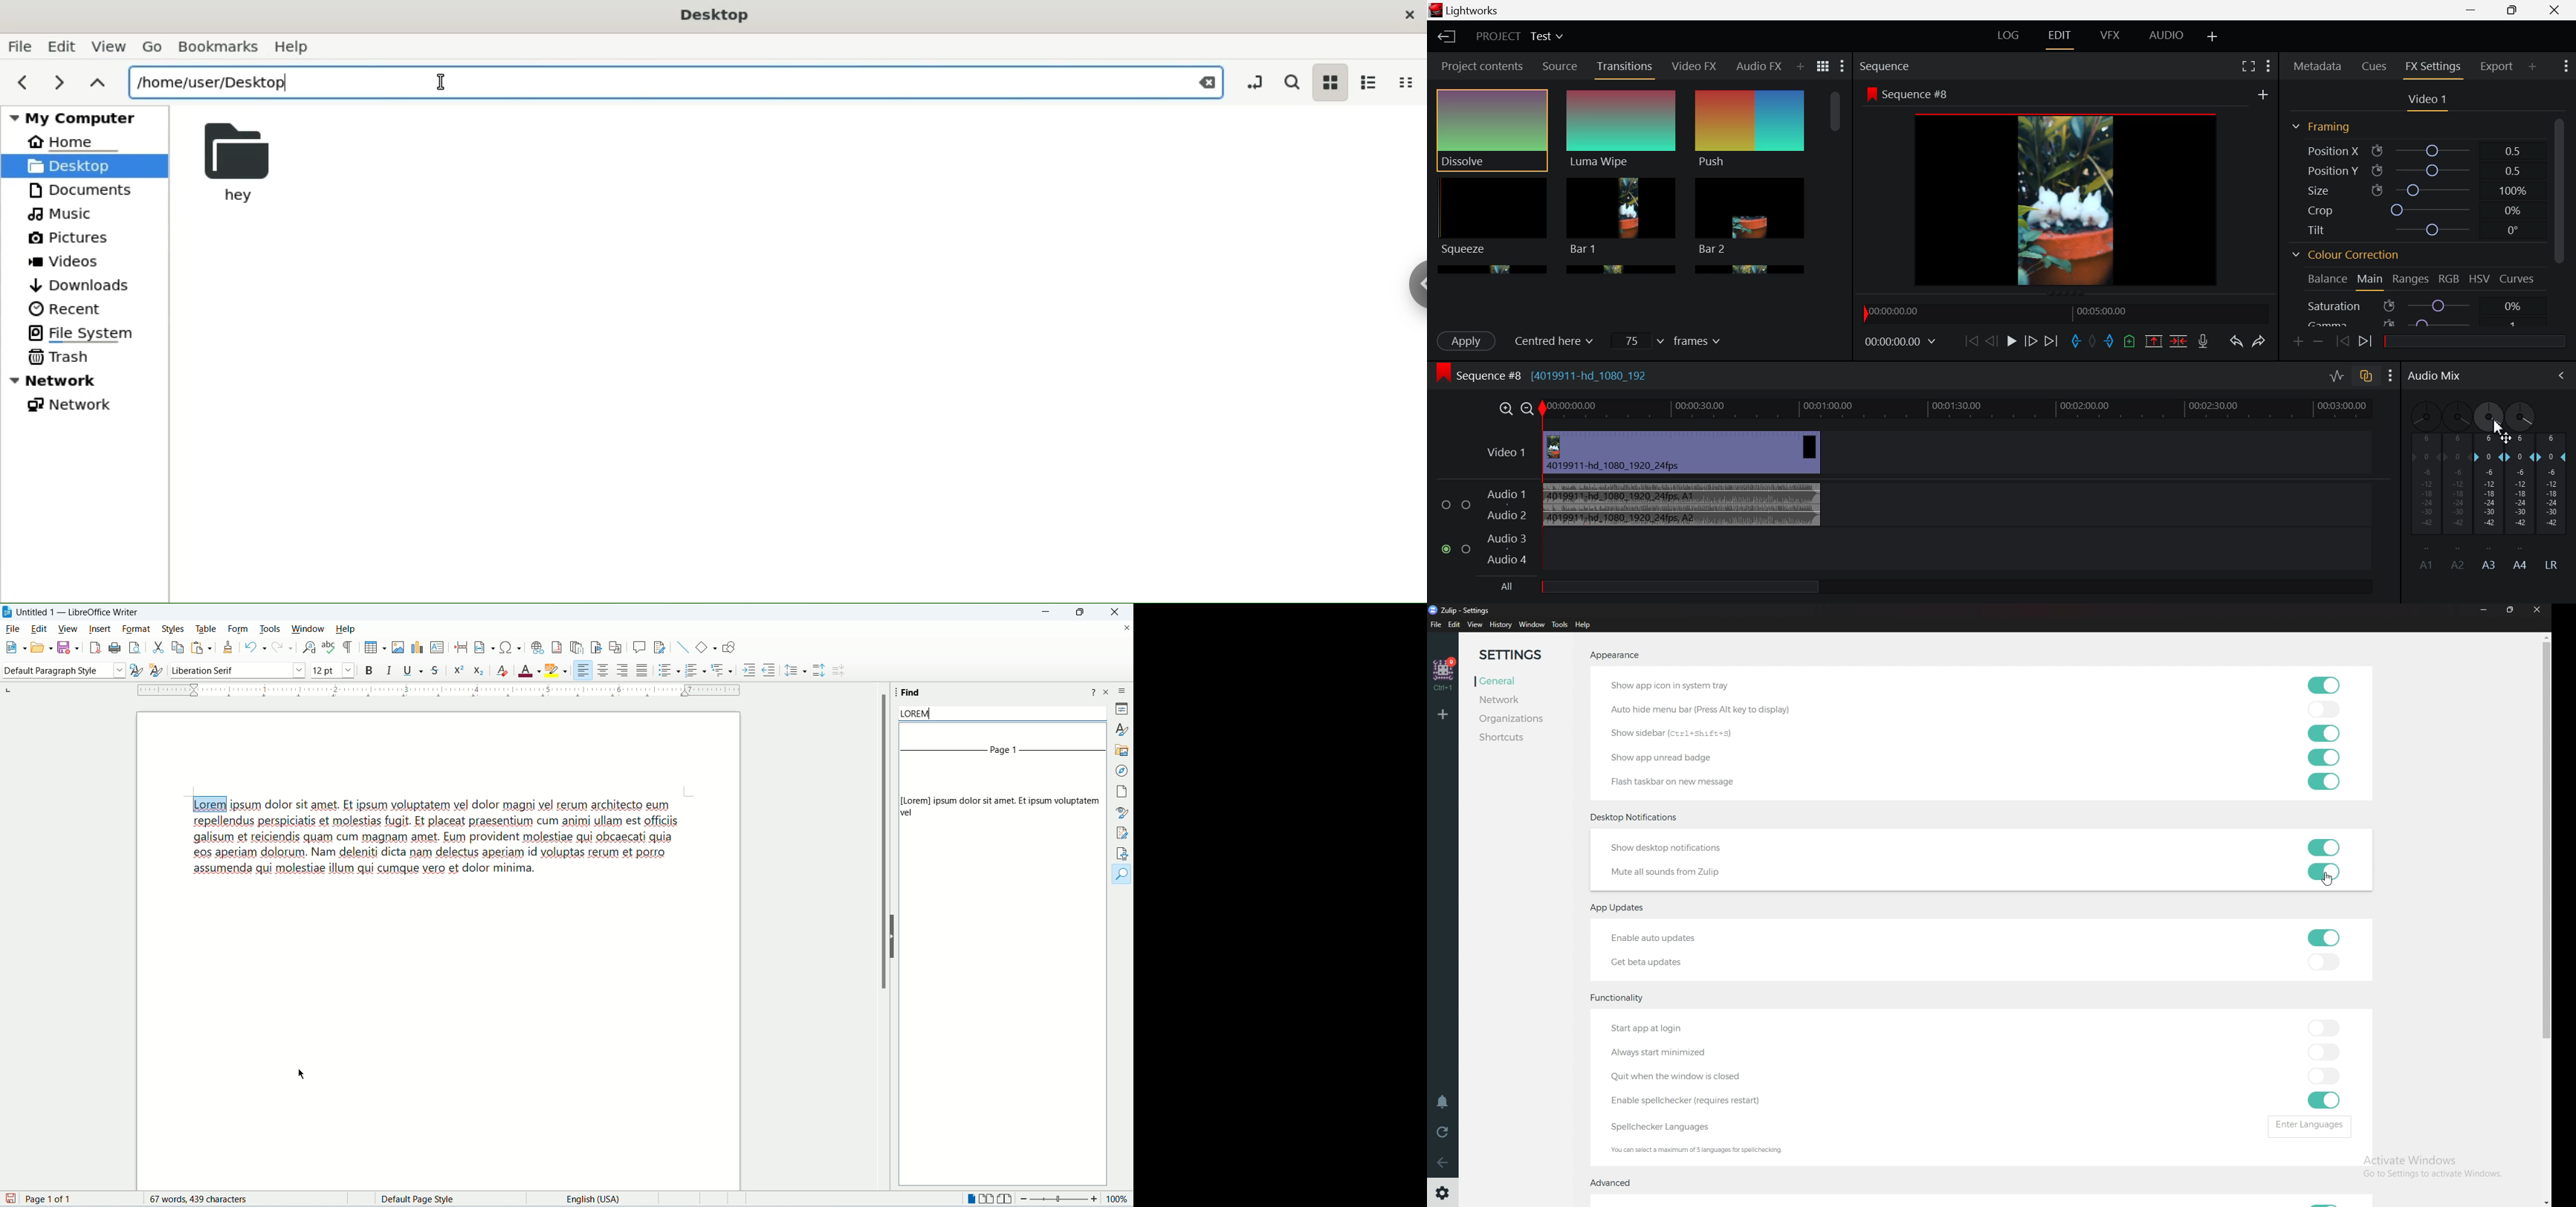 Image resolution: width=2576 pixels, height=1232 pixels. I want to click on close, so click(1108, 691).